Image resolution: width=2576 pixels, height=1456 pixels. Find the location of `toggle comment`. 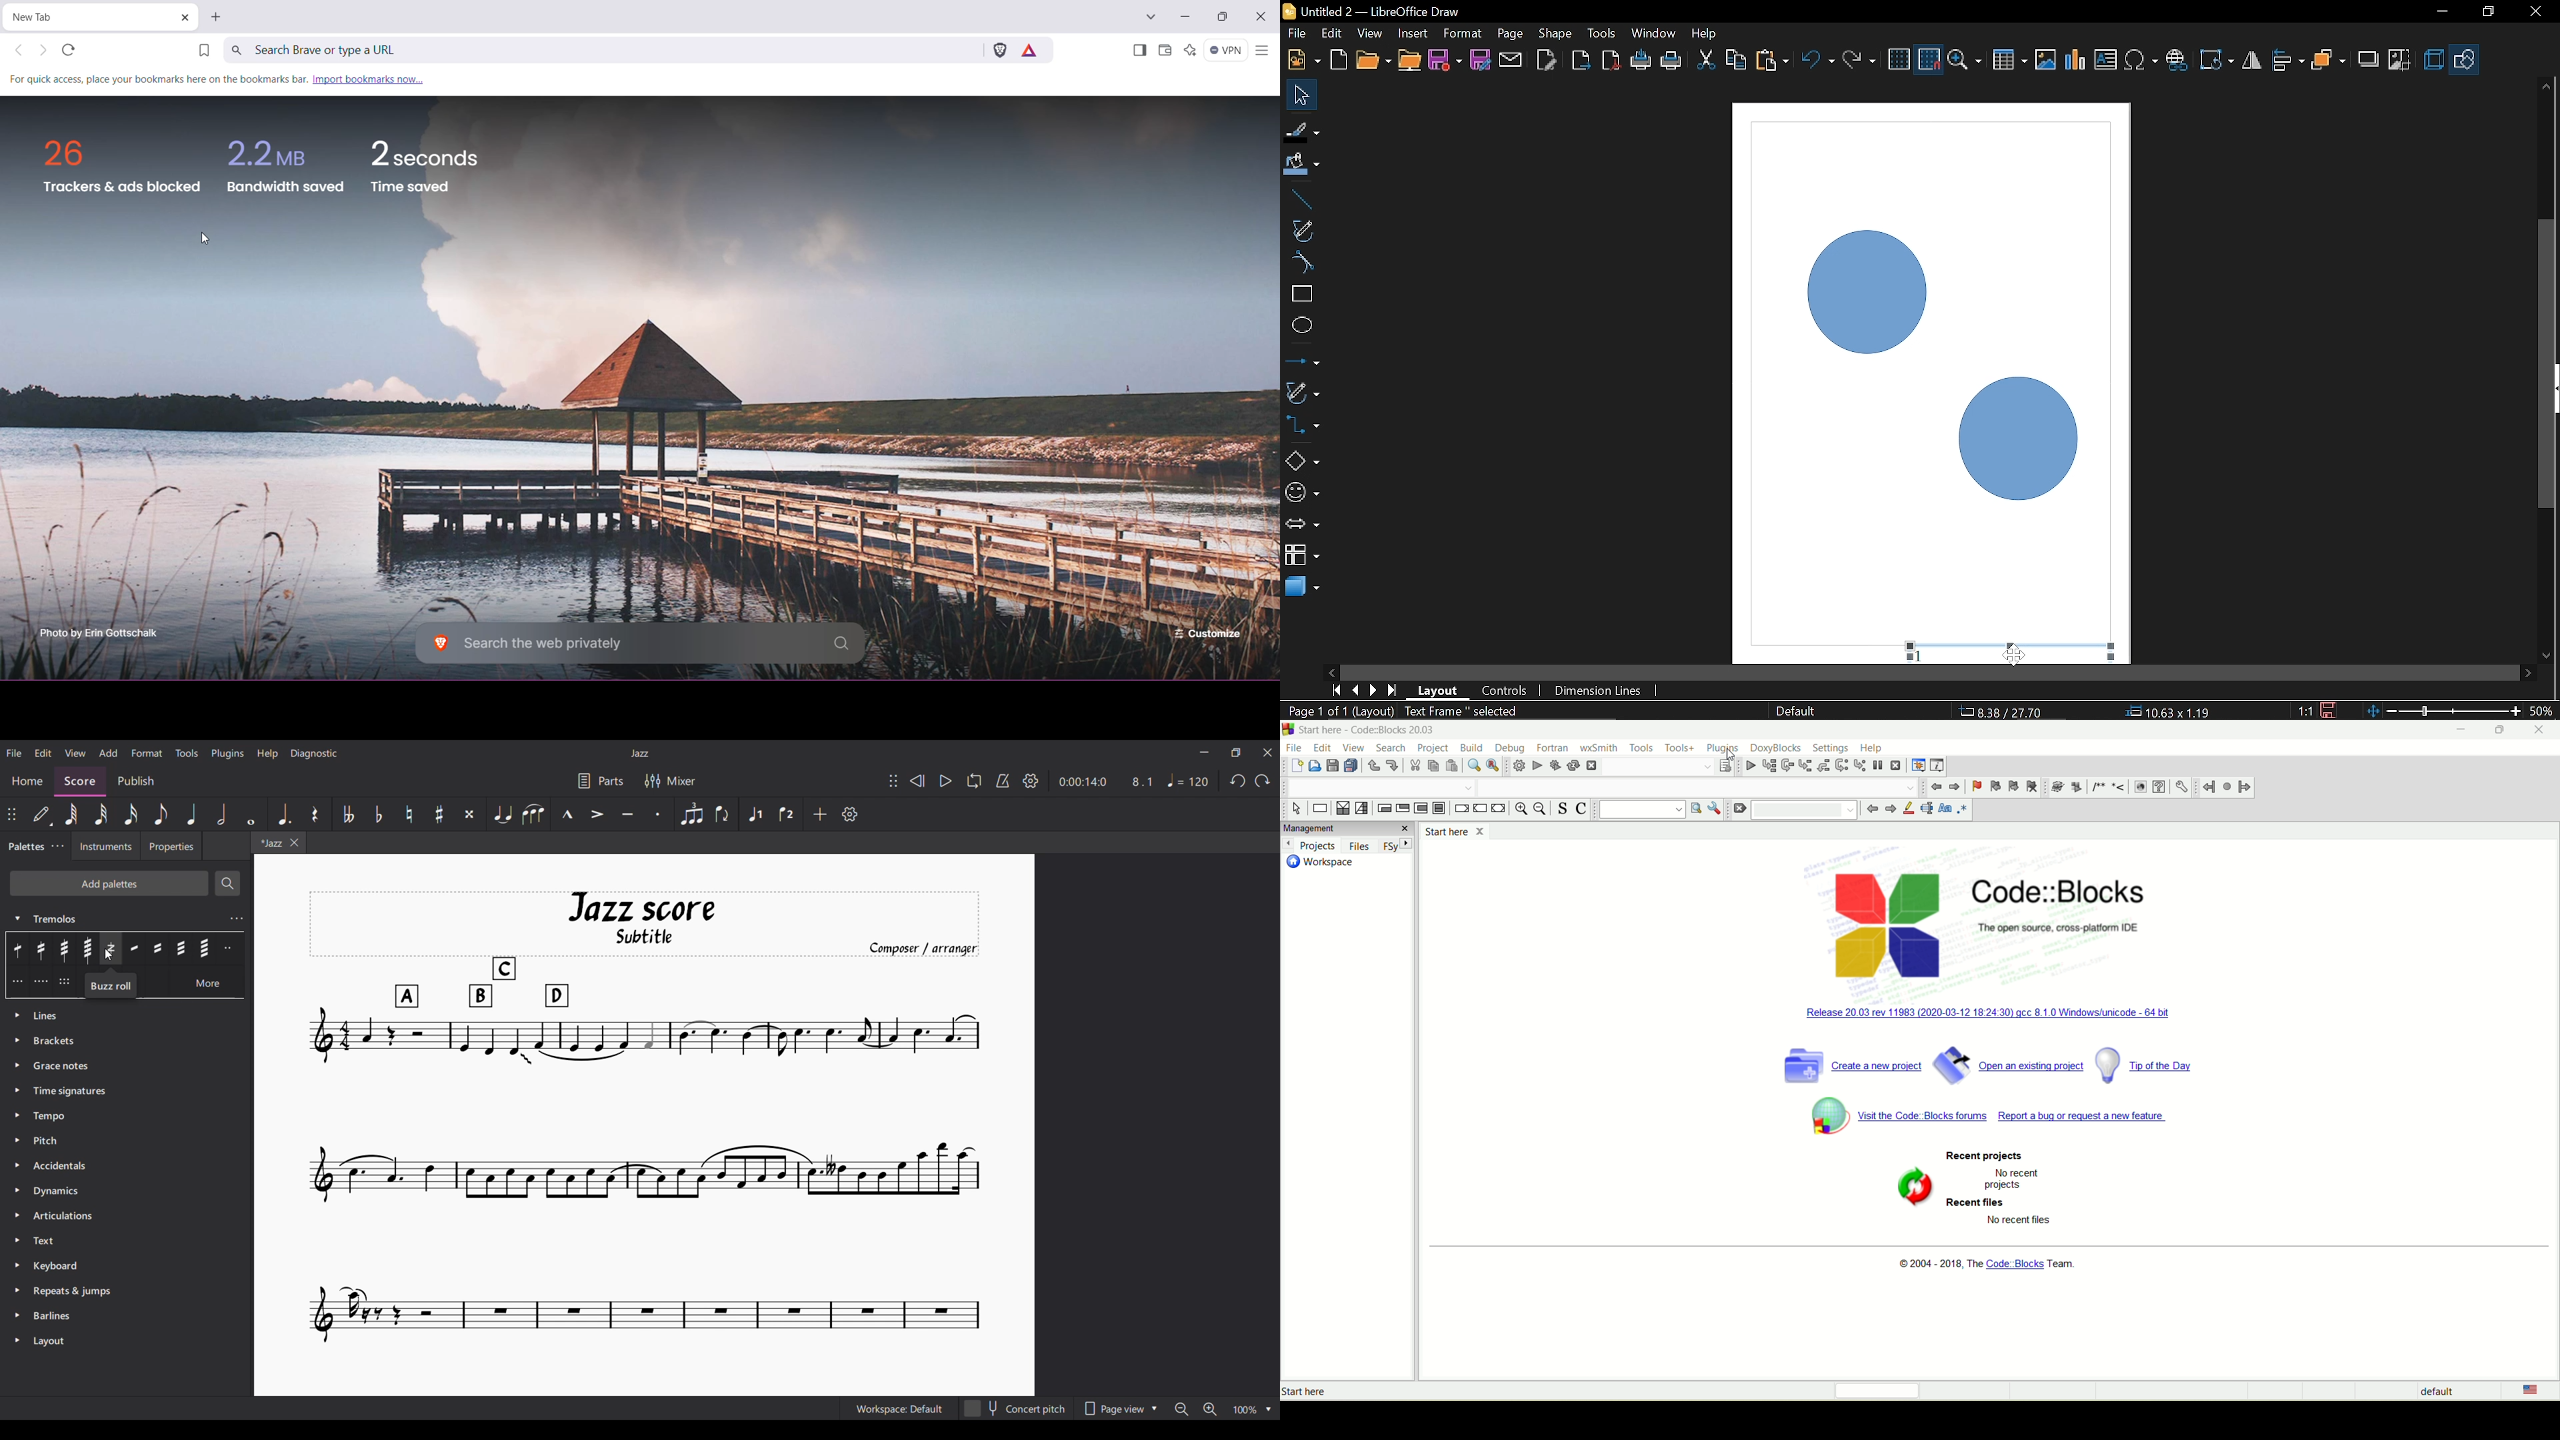

toggle comment is located at coordinates (1581, 808).